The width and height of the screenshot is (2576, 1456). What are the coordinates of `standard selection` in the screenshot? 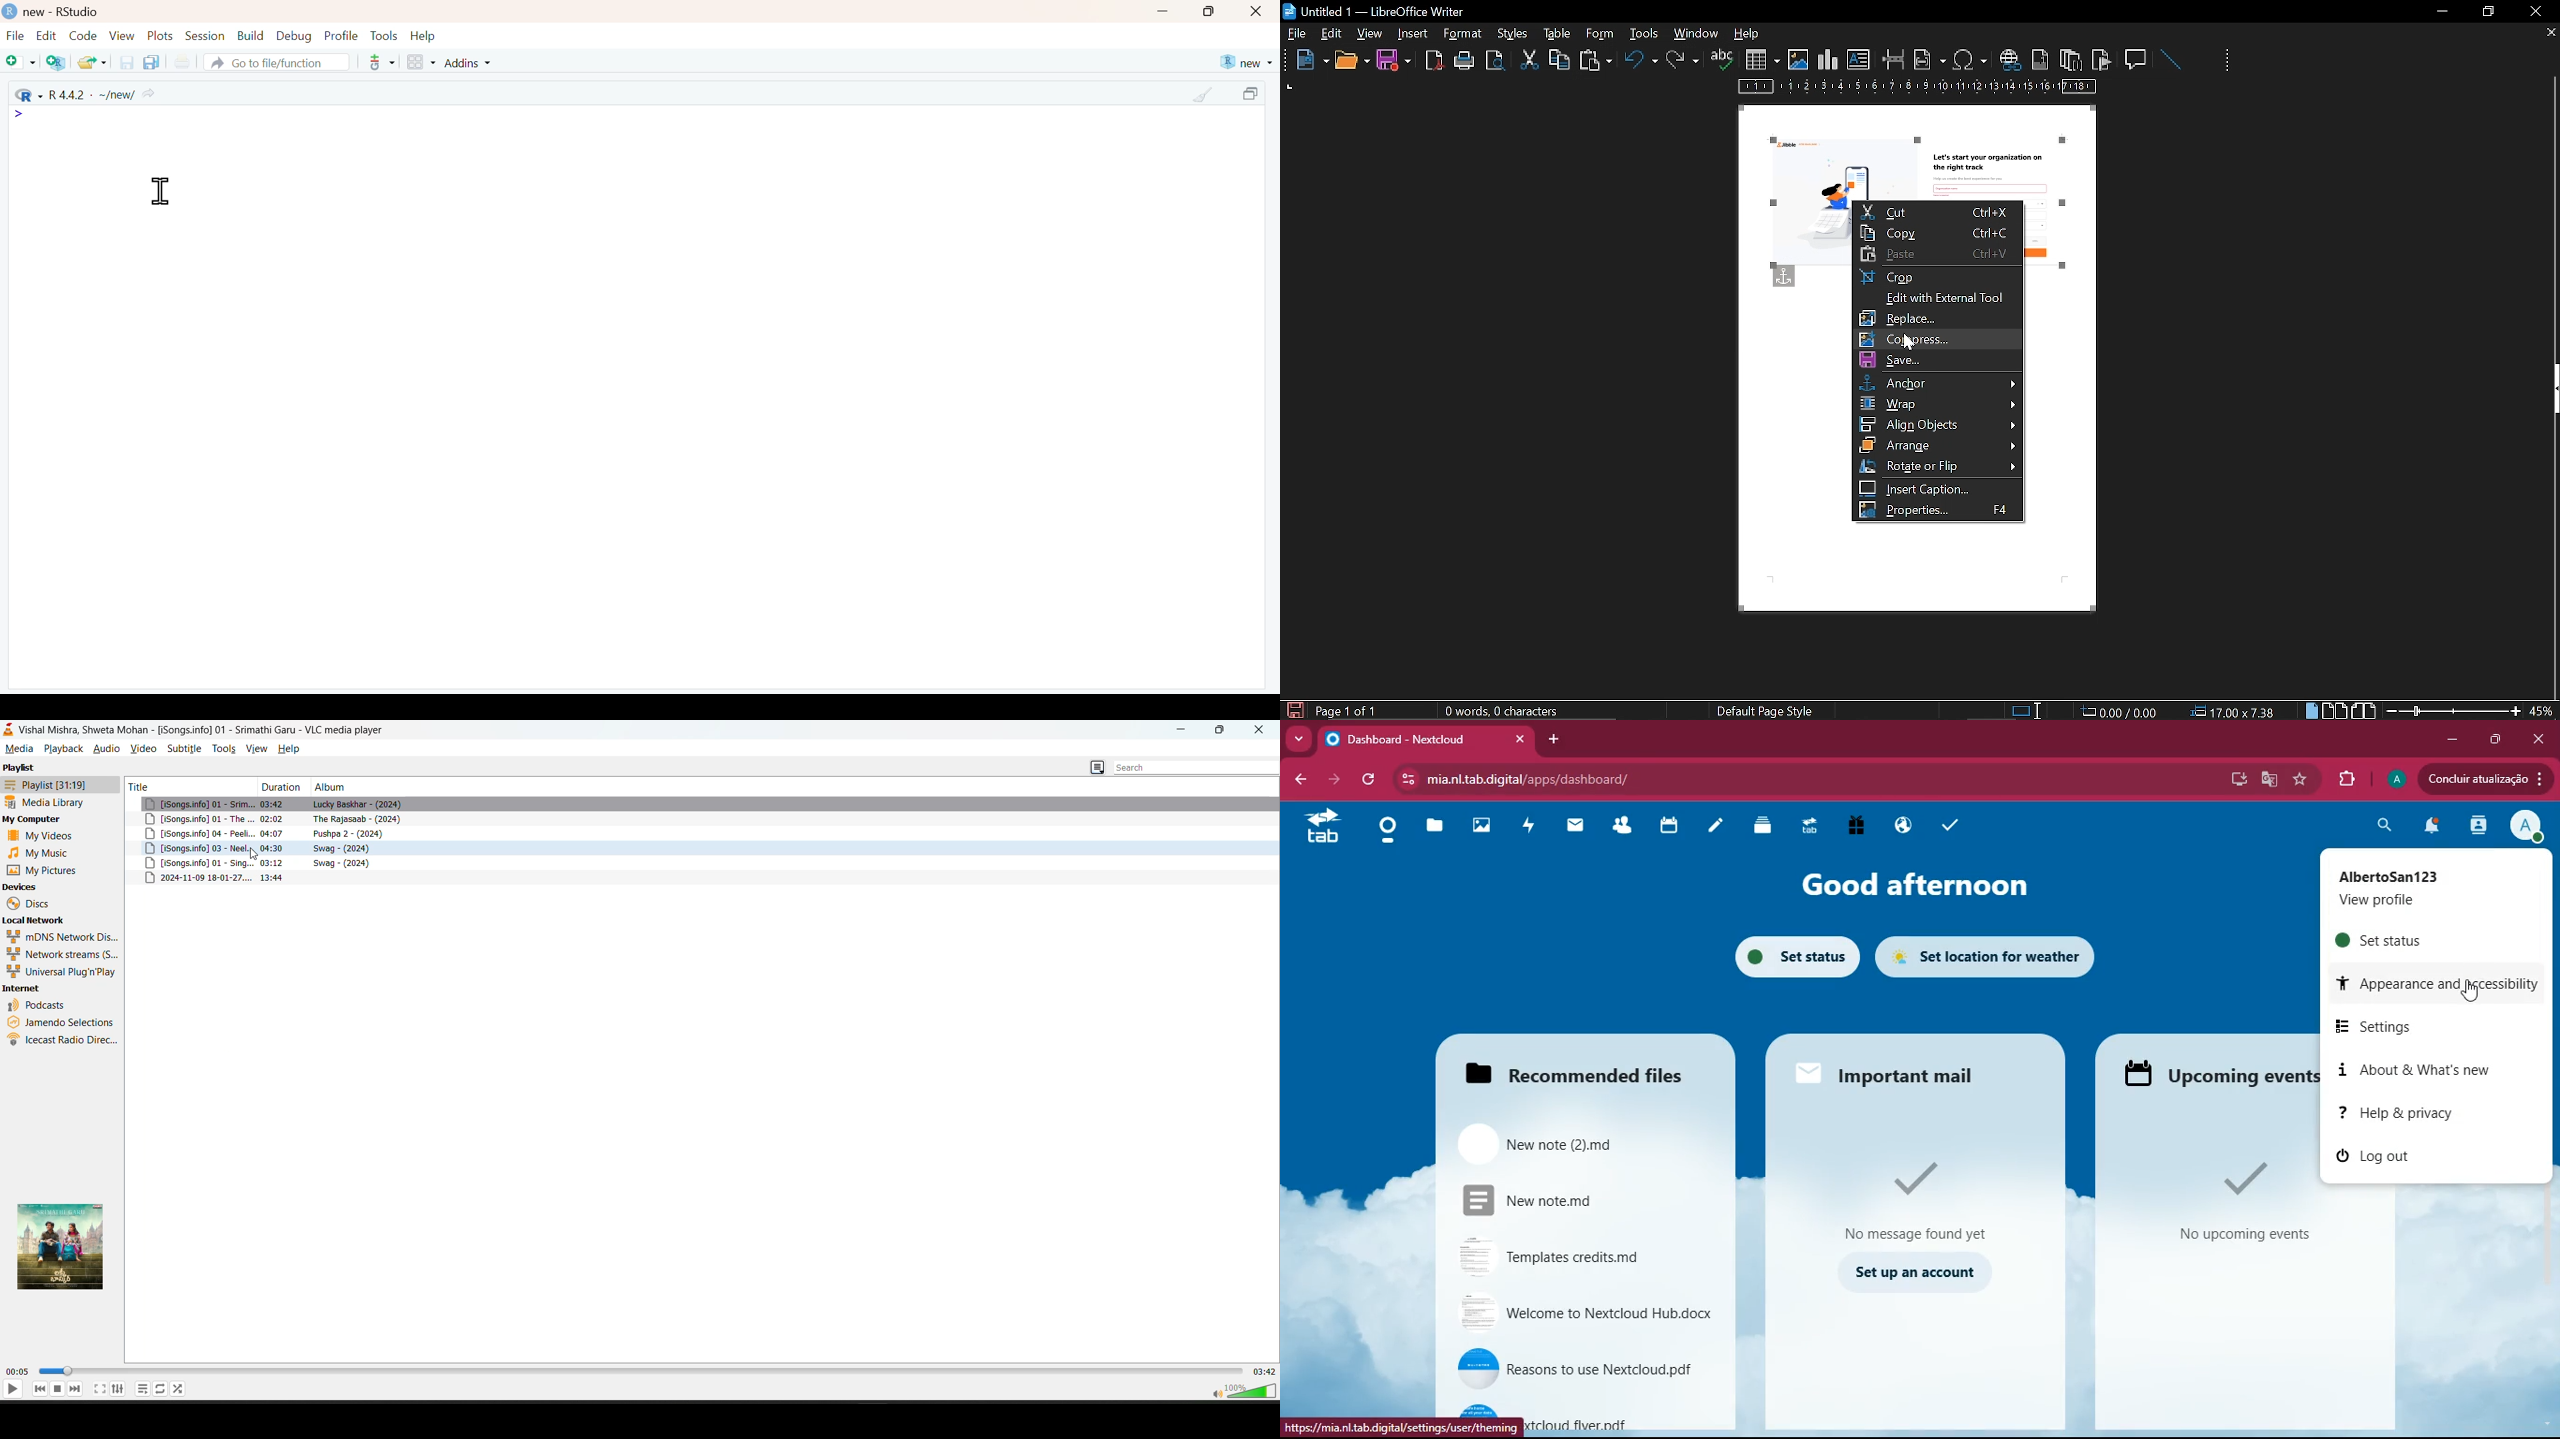 It's located at (2028, 710).